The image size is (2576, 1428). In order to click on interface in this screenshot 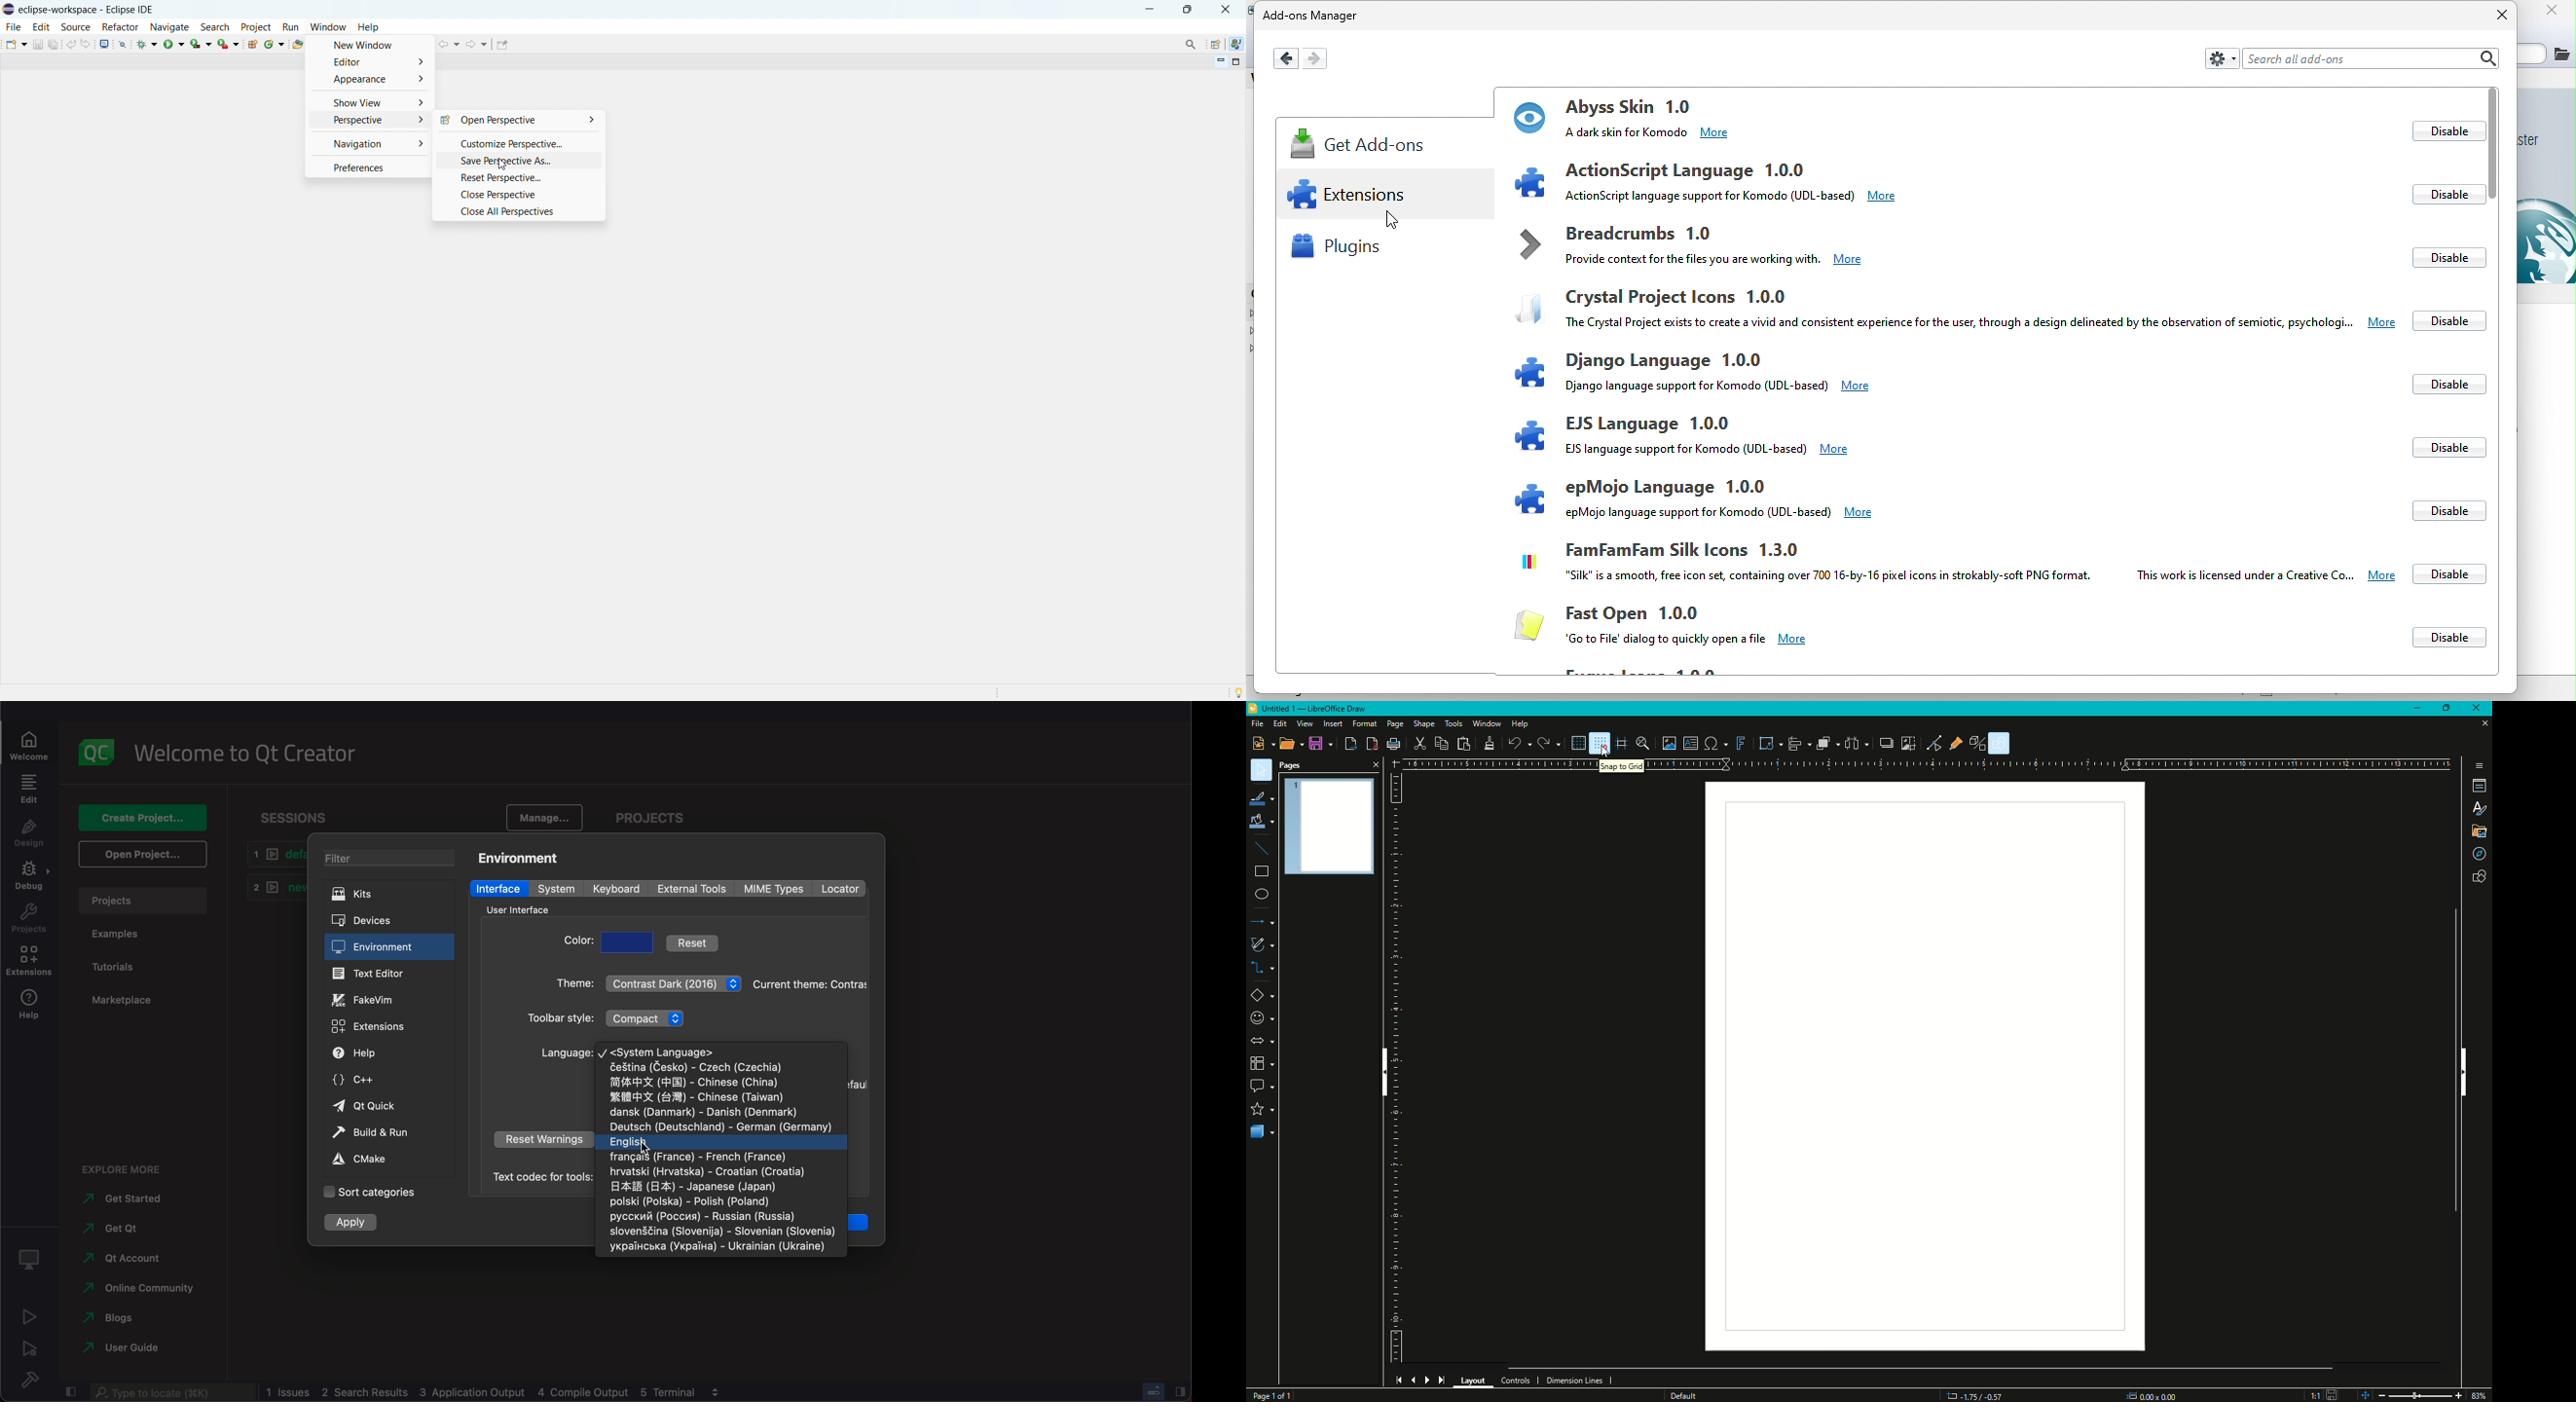, I will do `click(499, 888)`.